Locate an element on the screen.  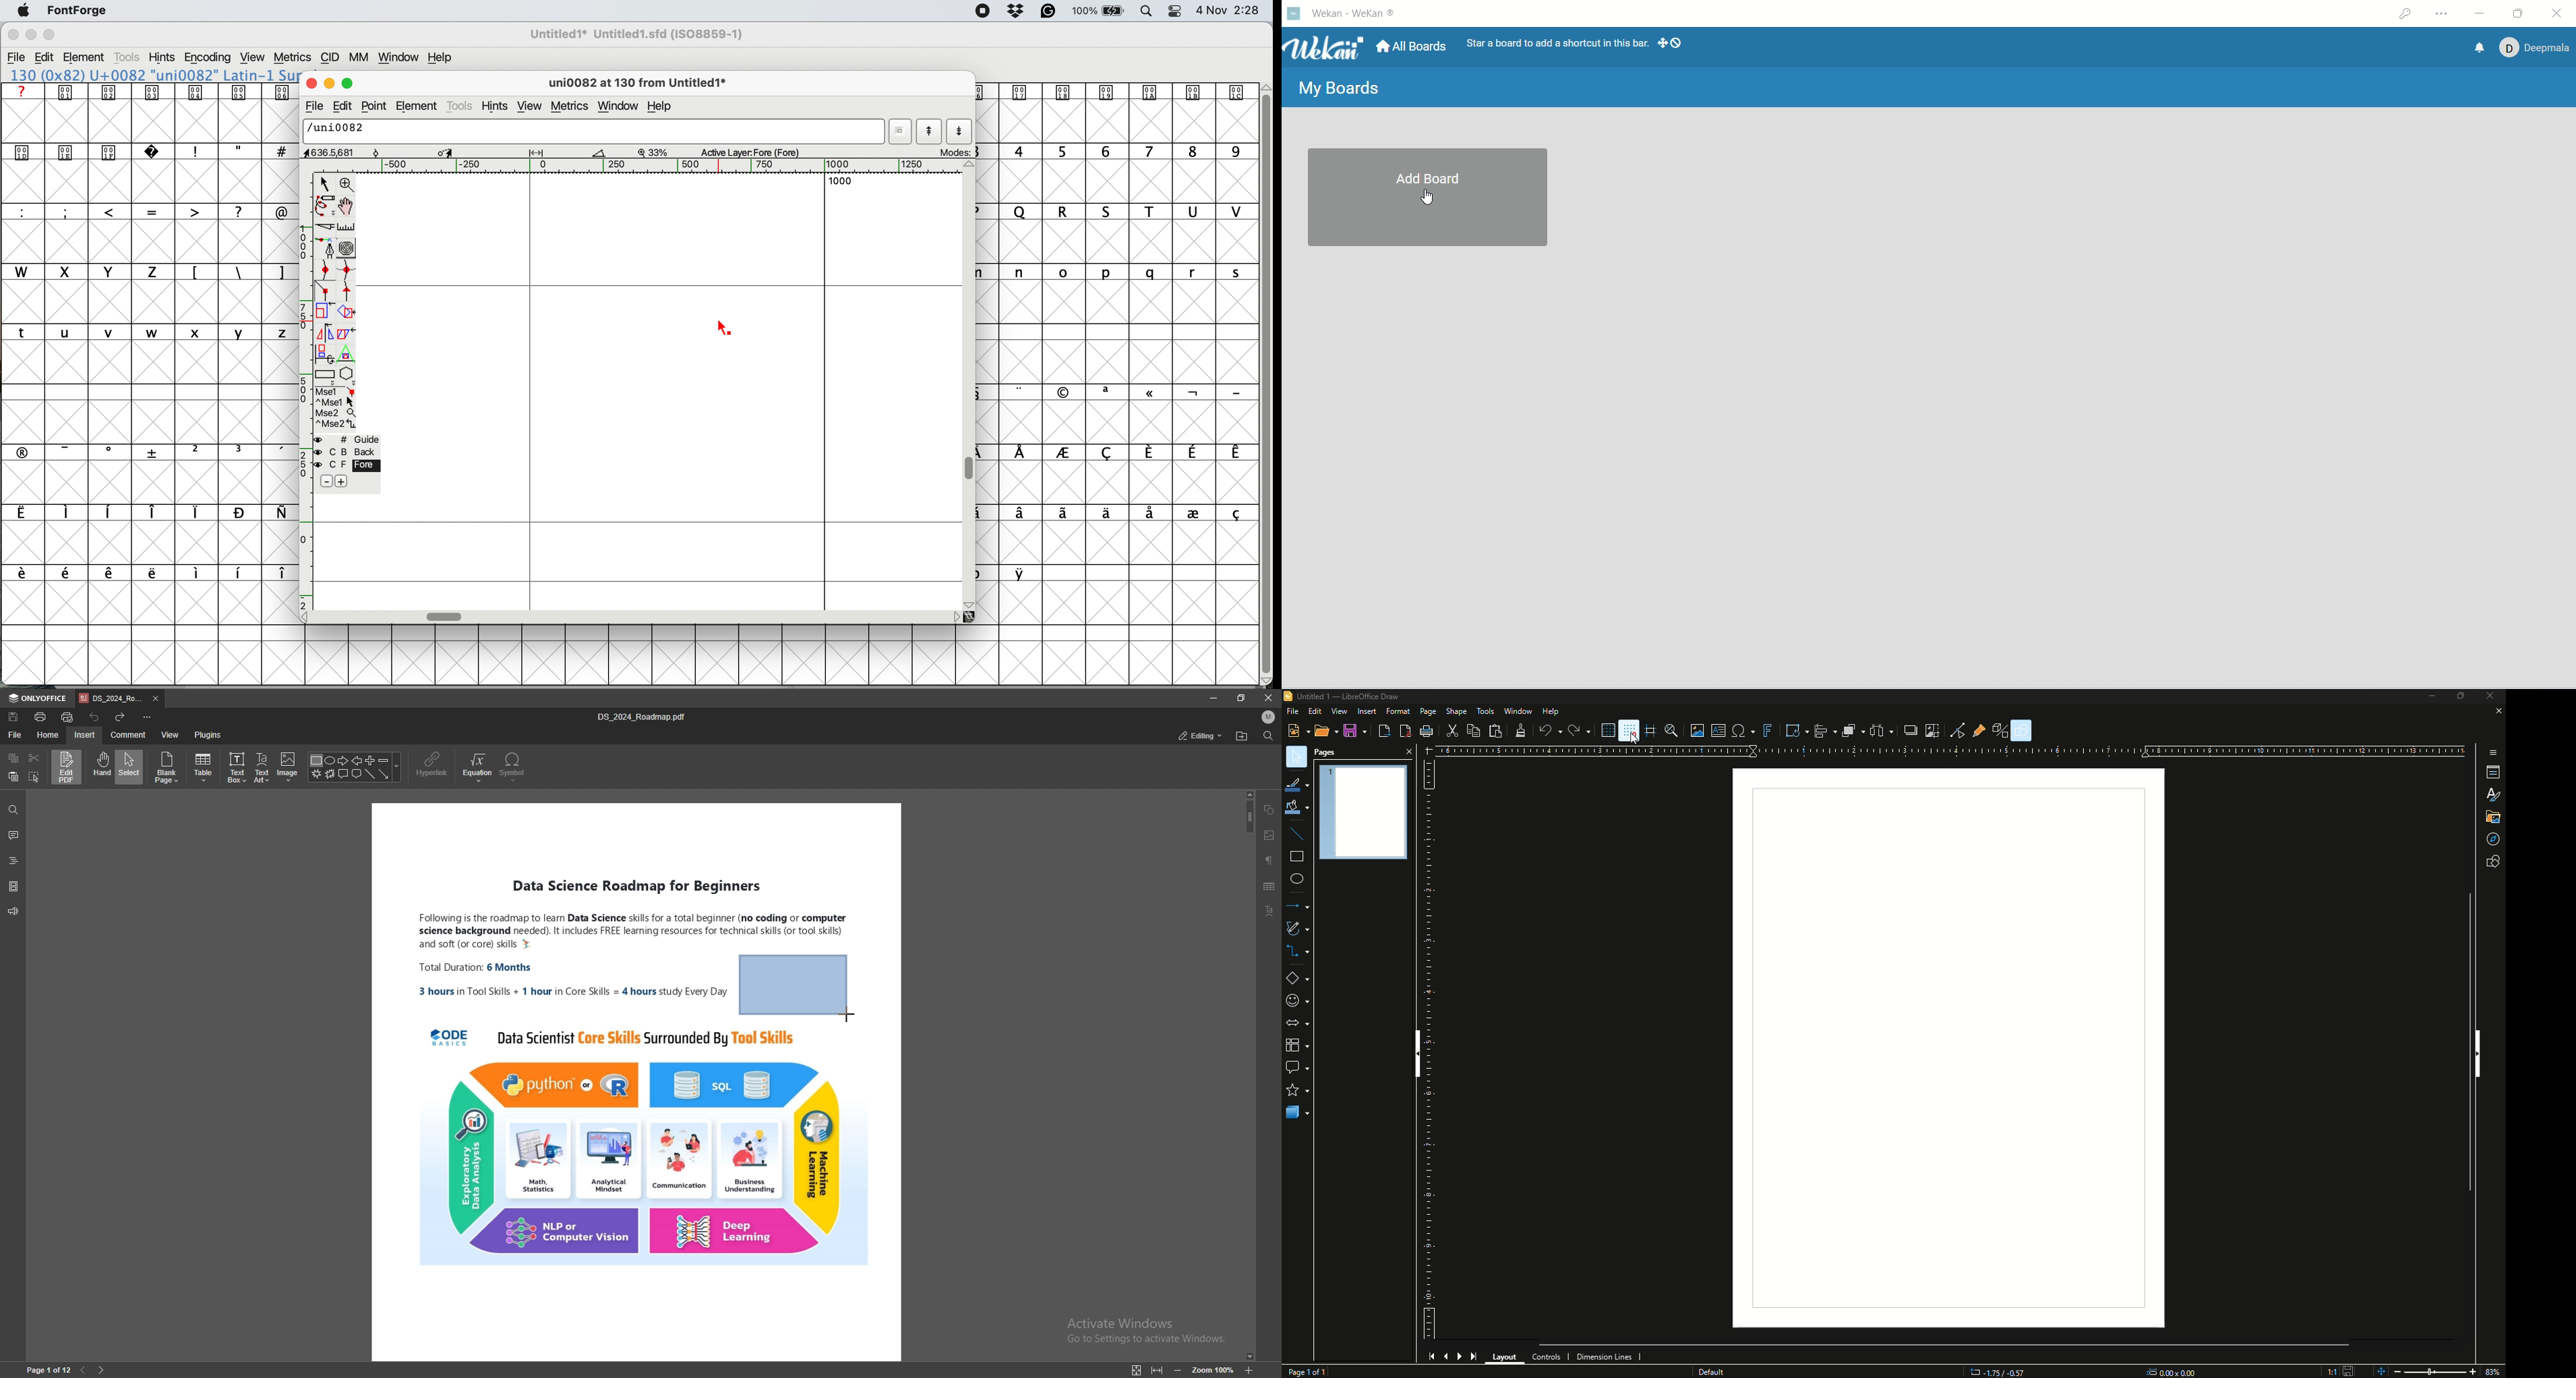
zoom factor is located at coordinates (654, 152).